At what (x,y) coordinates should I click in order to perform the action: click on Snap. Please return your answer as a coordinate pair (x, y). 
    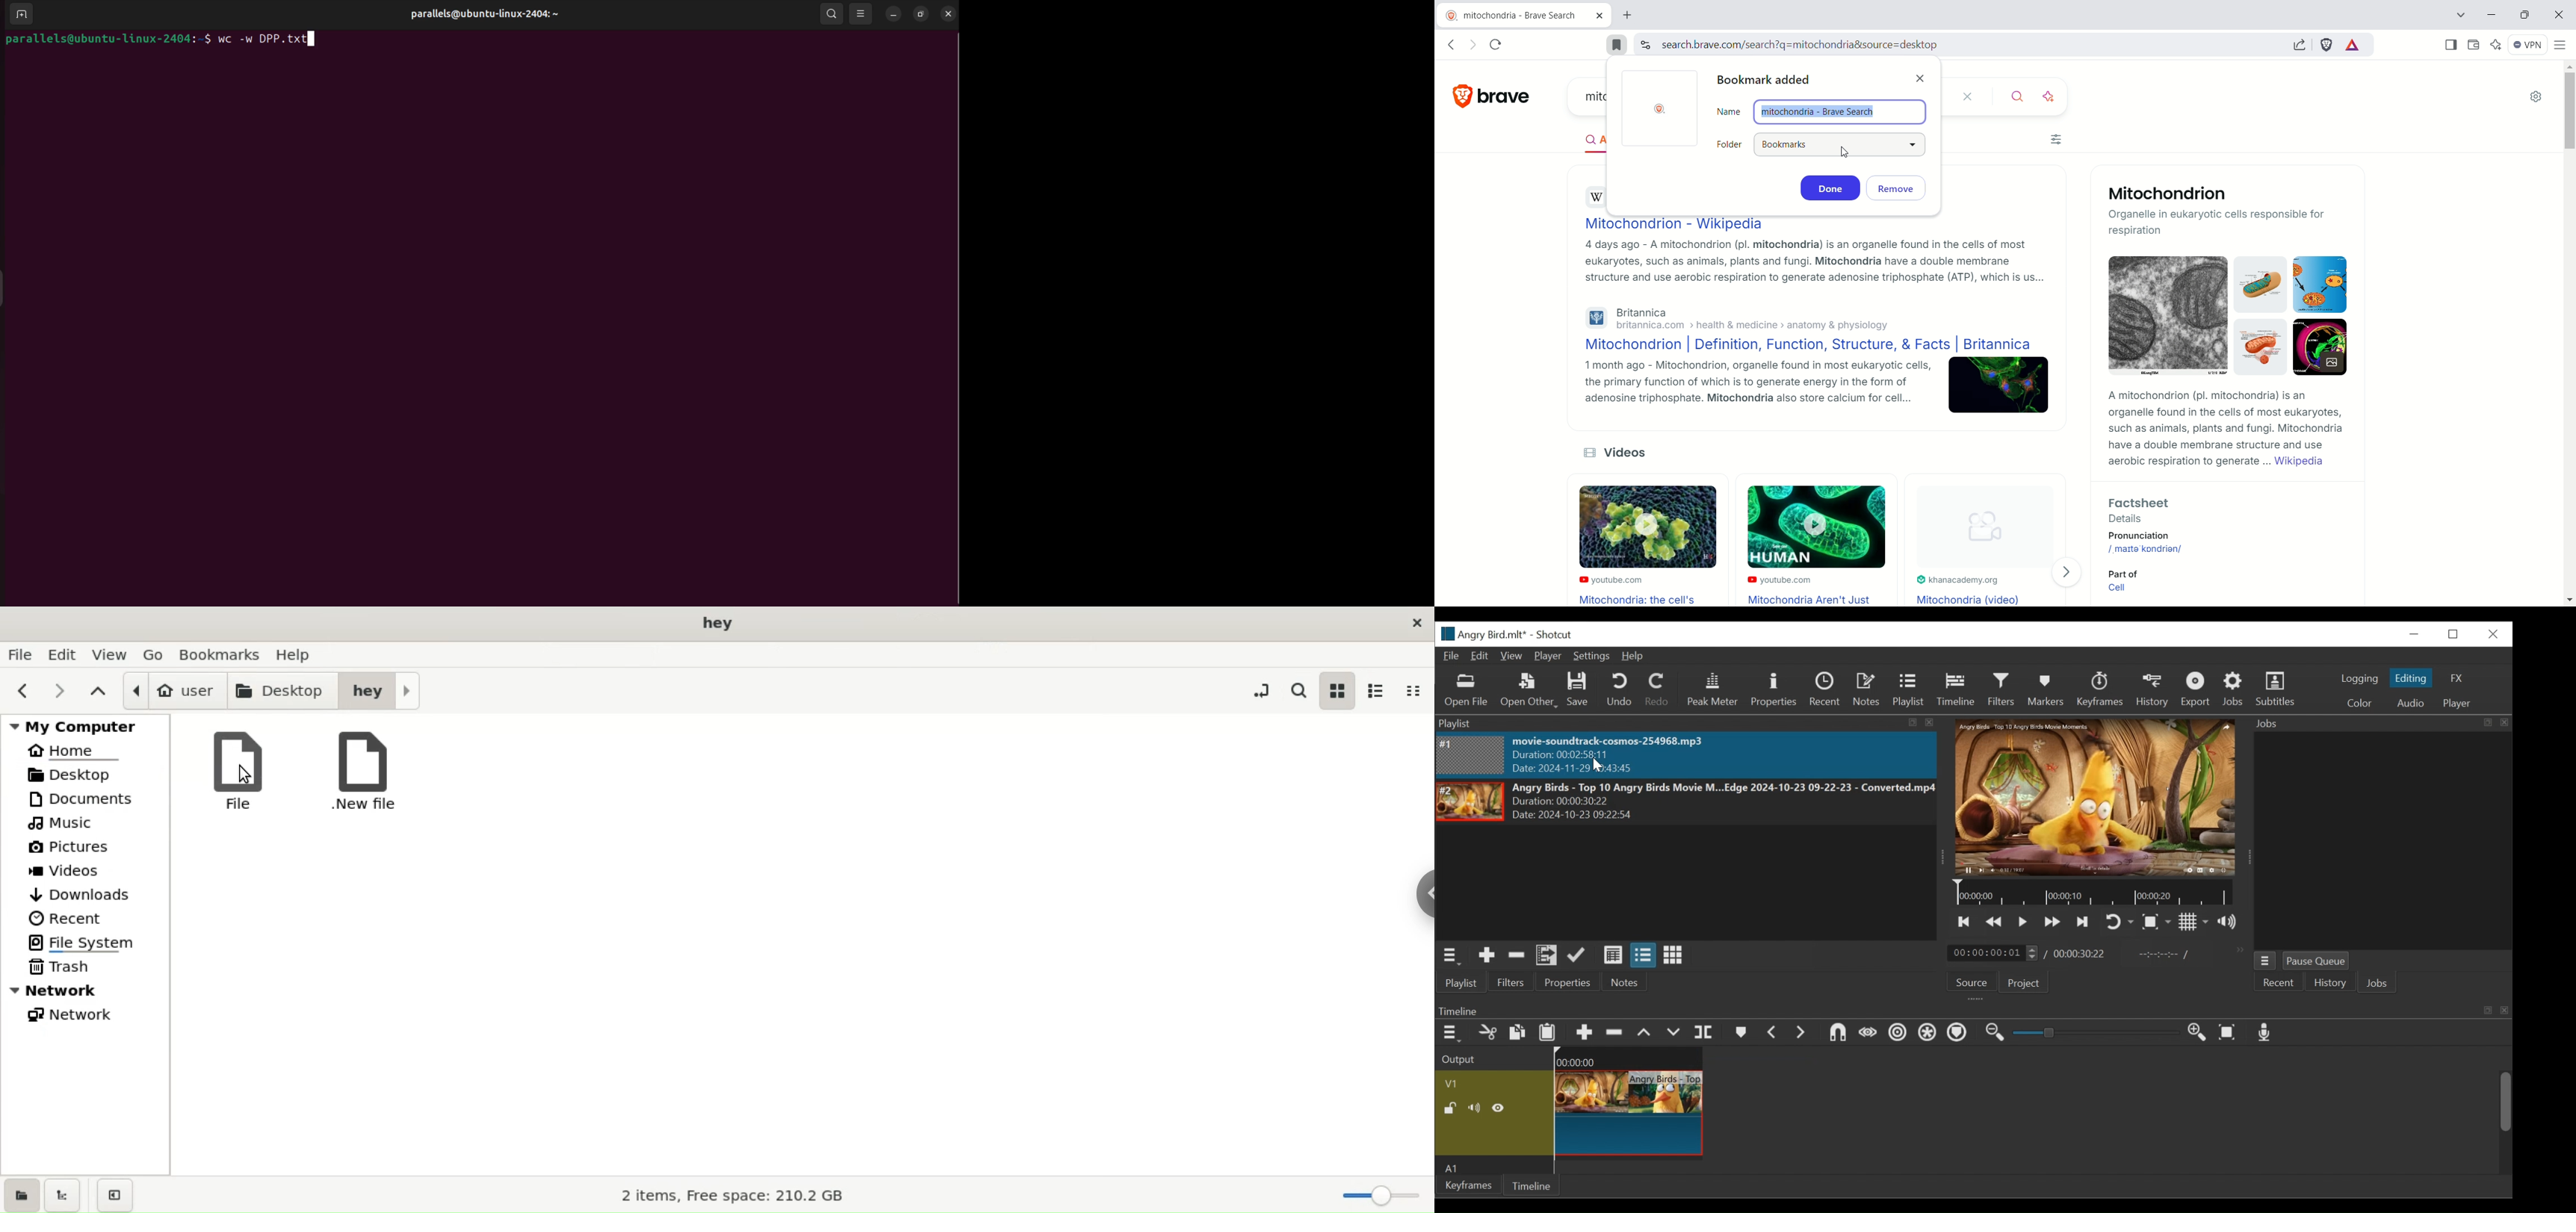
    Looking at the image, I should click on (1836, 1034).